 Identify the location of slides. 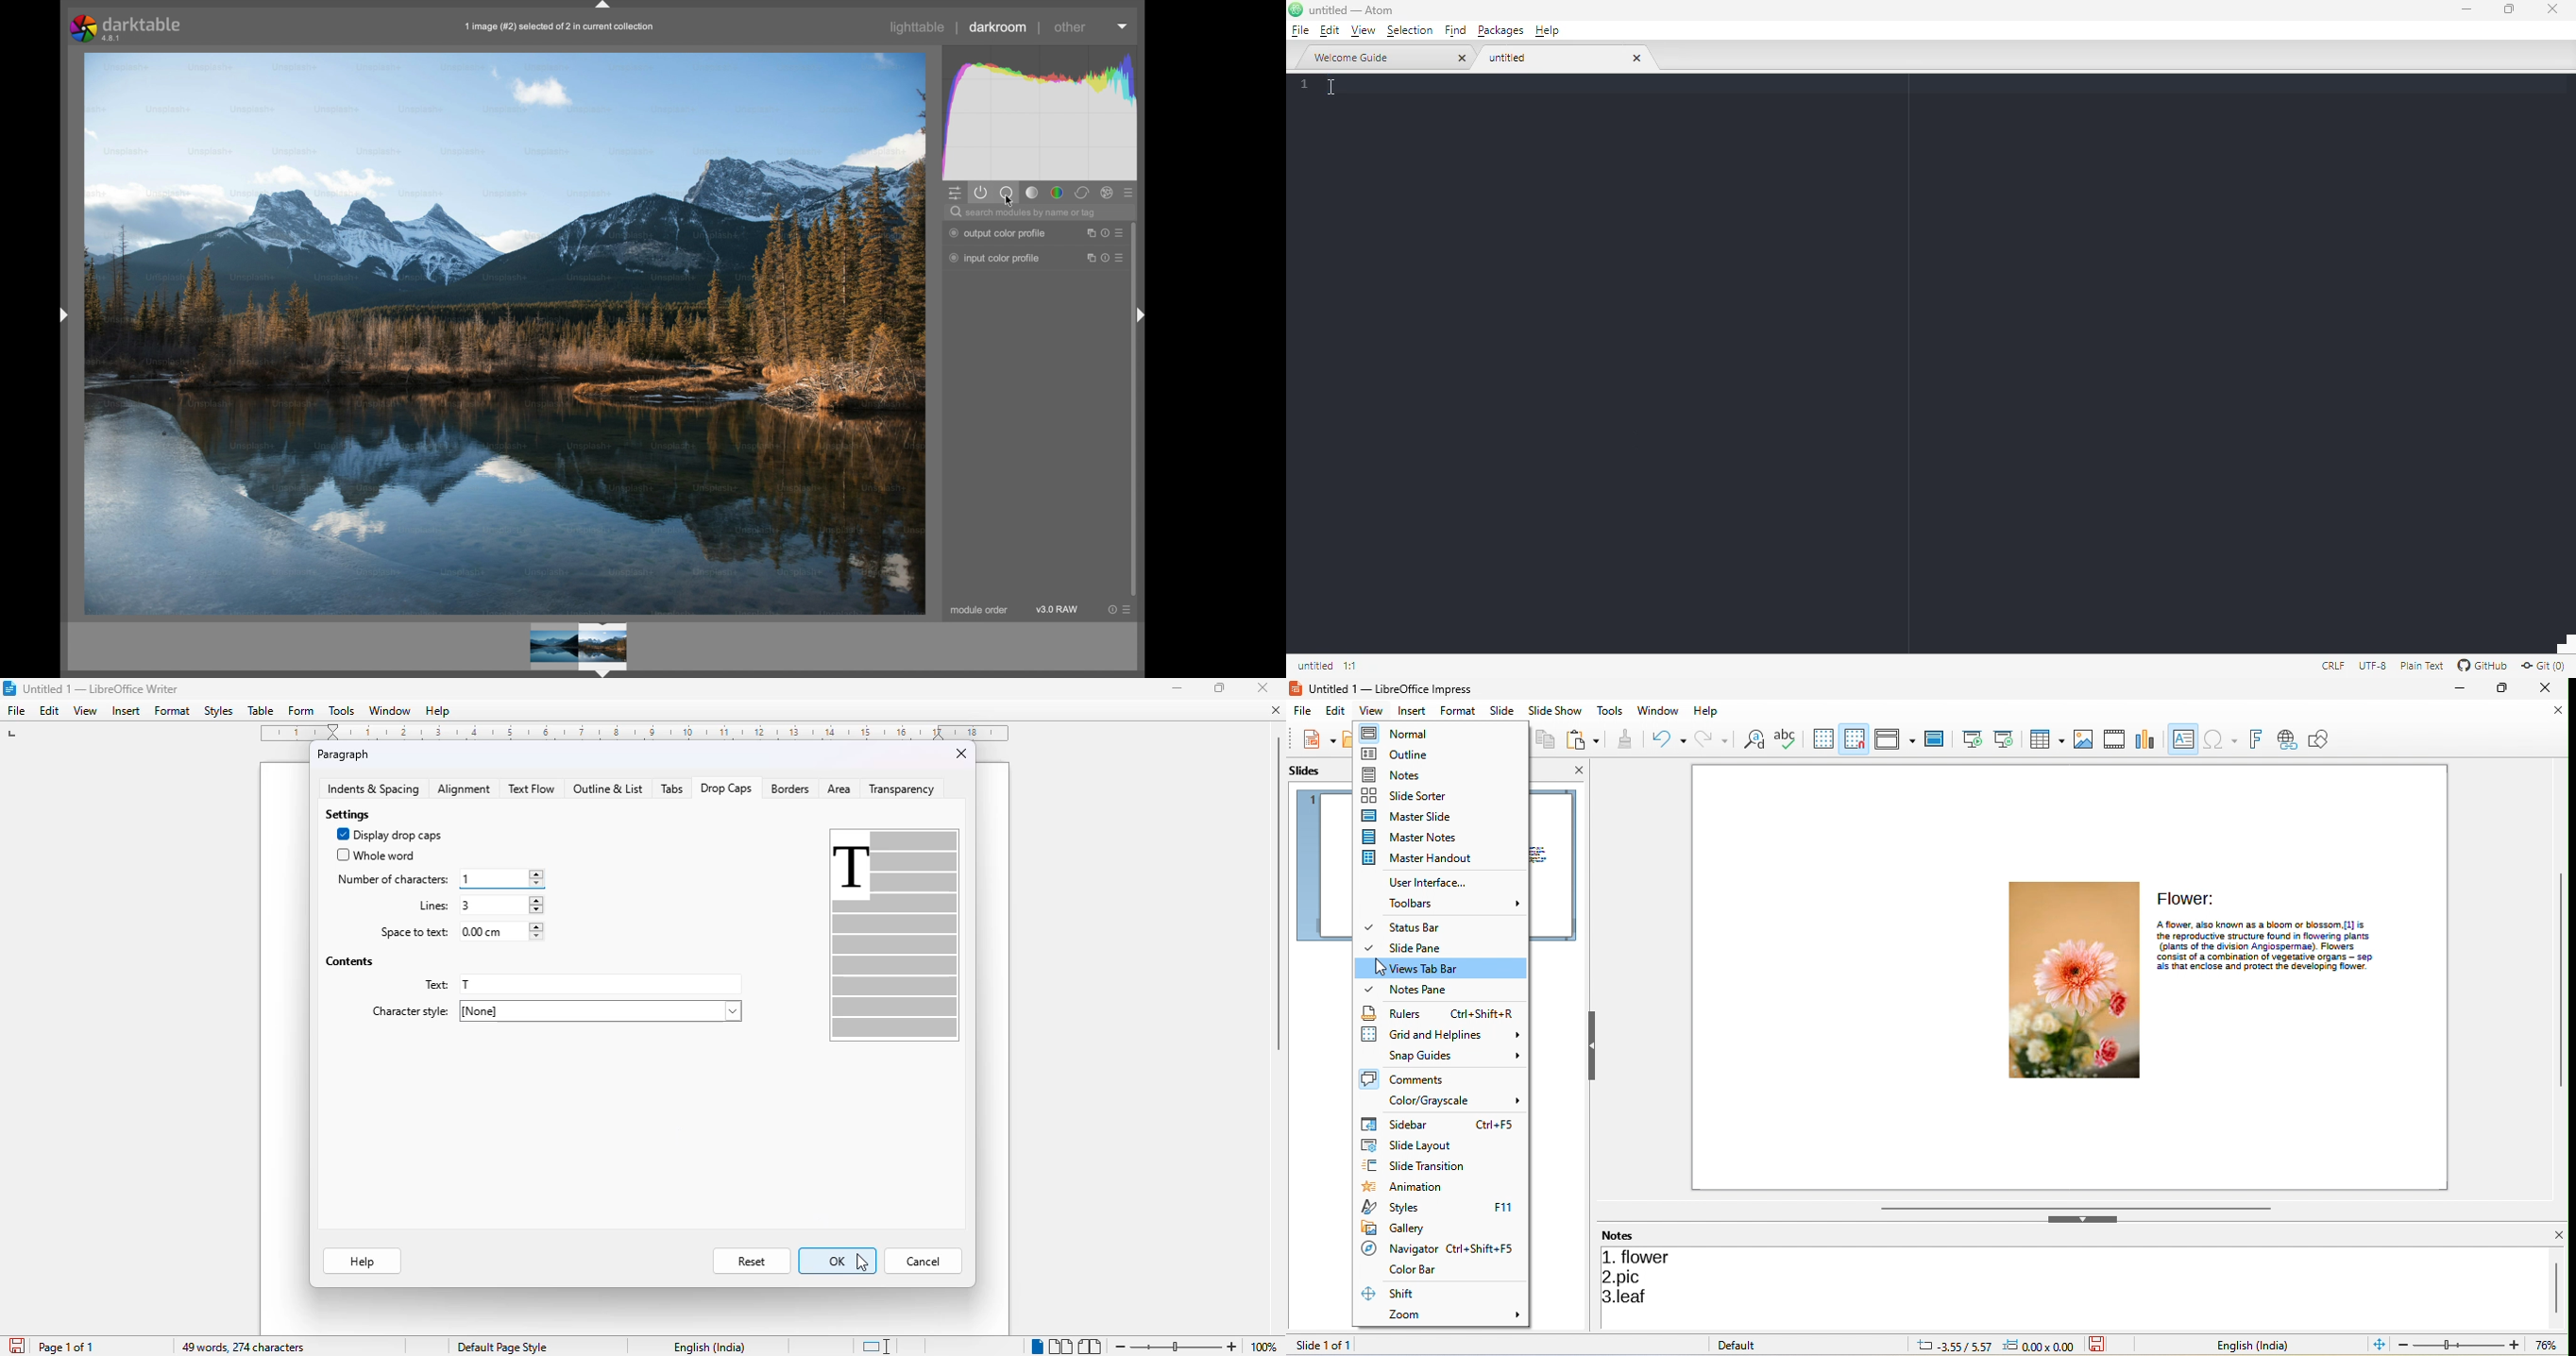
(1317, 771).